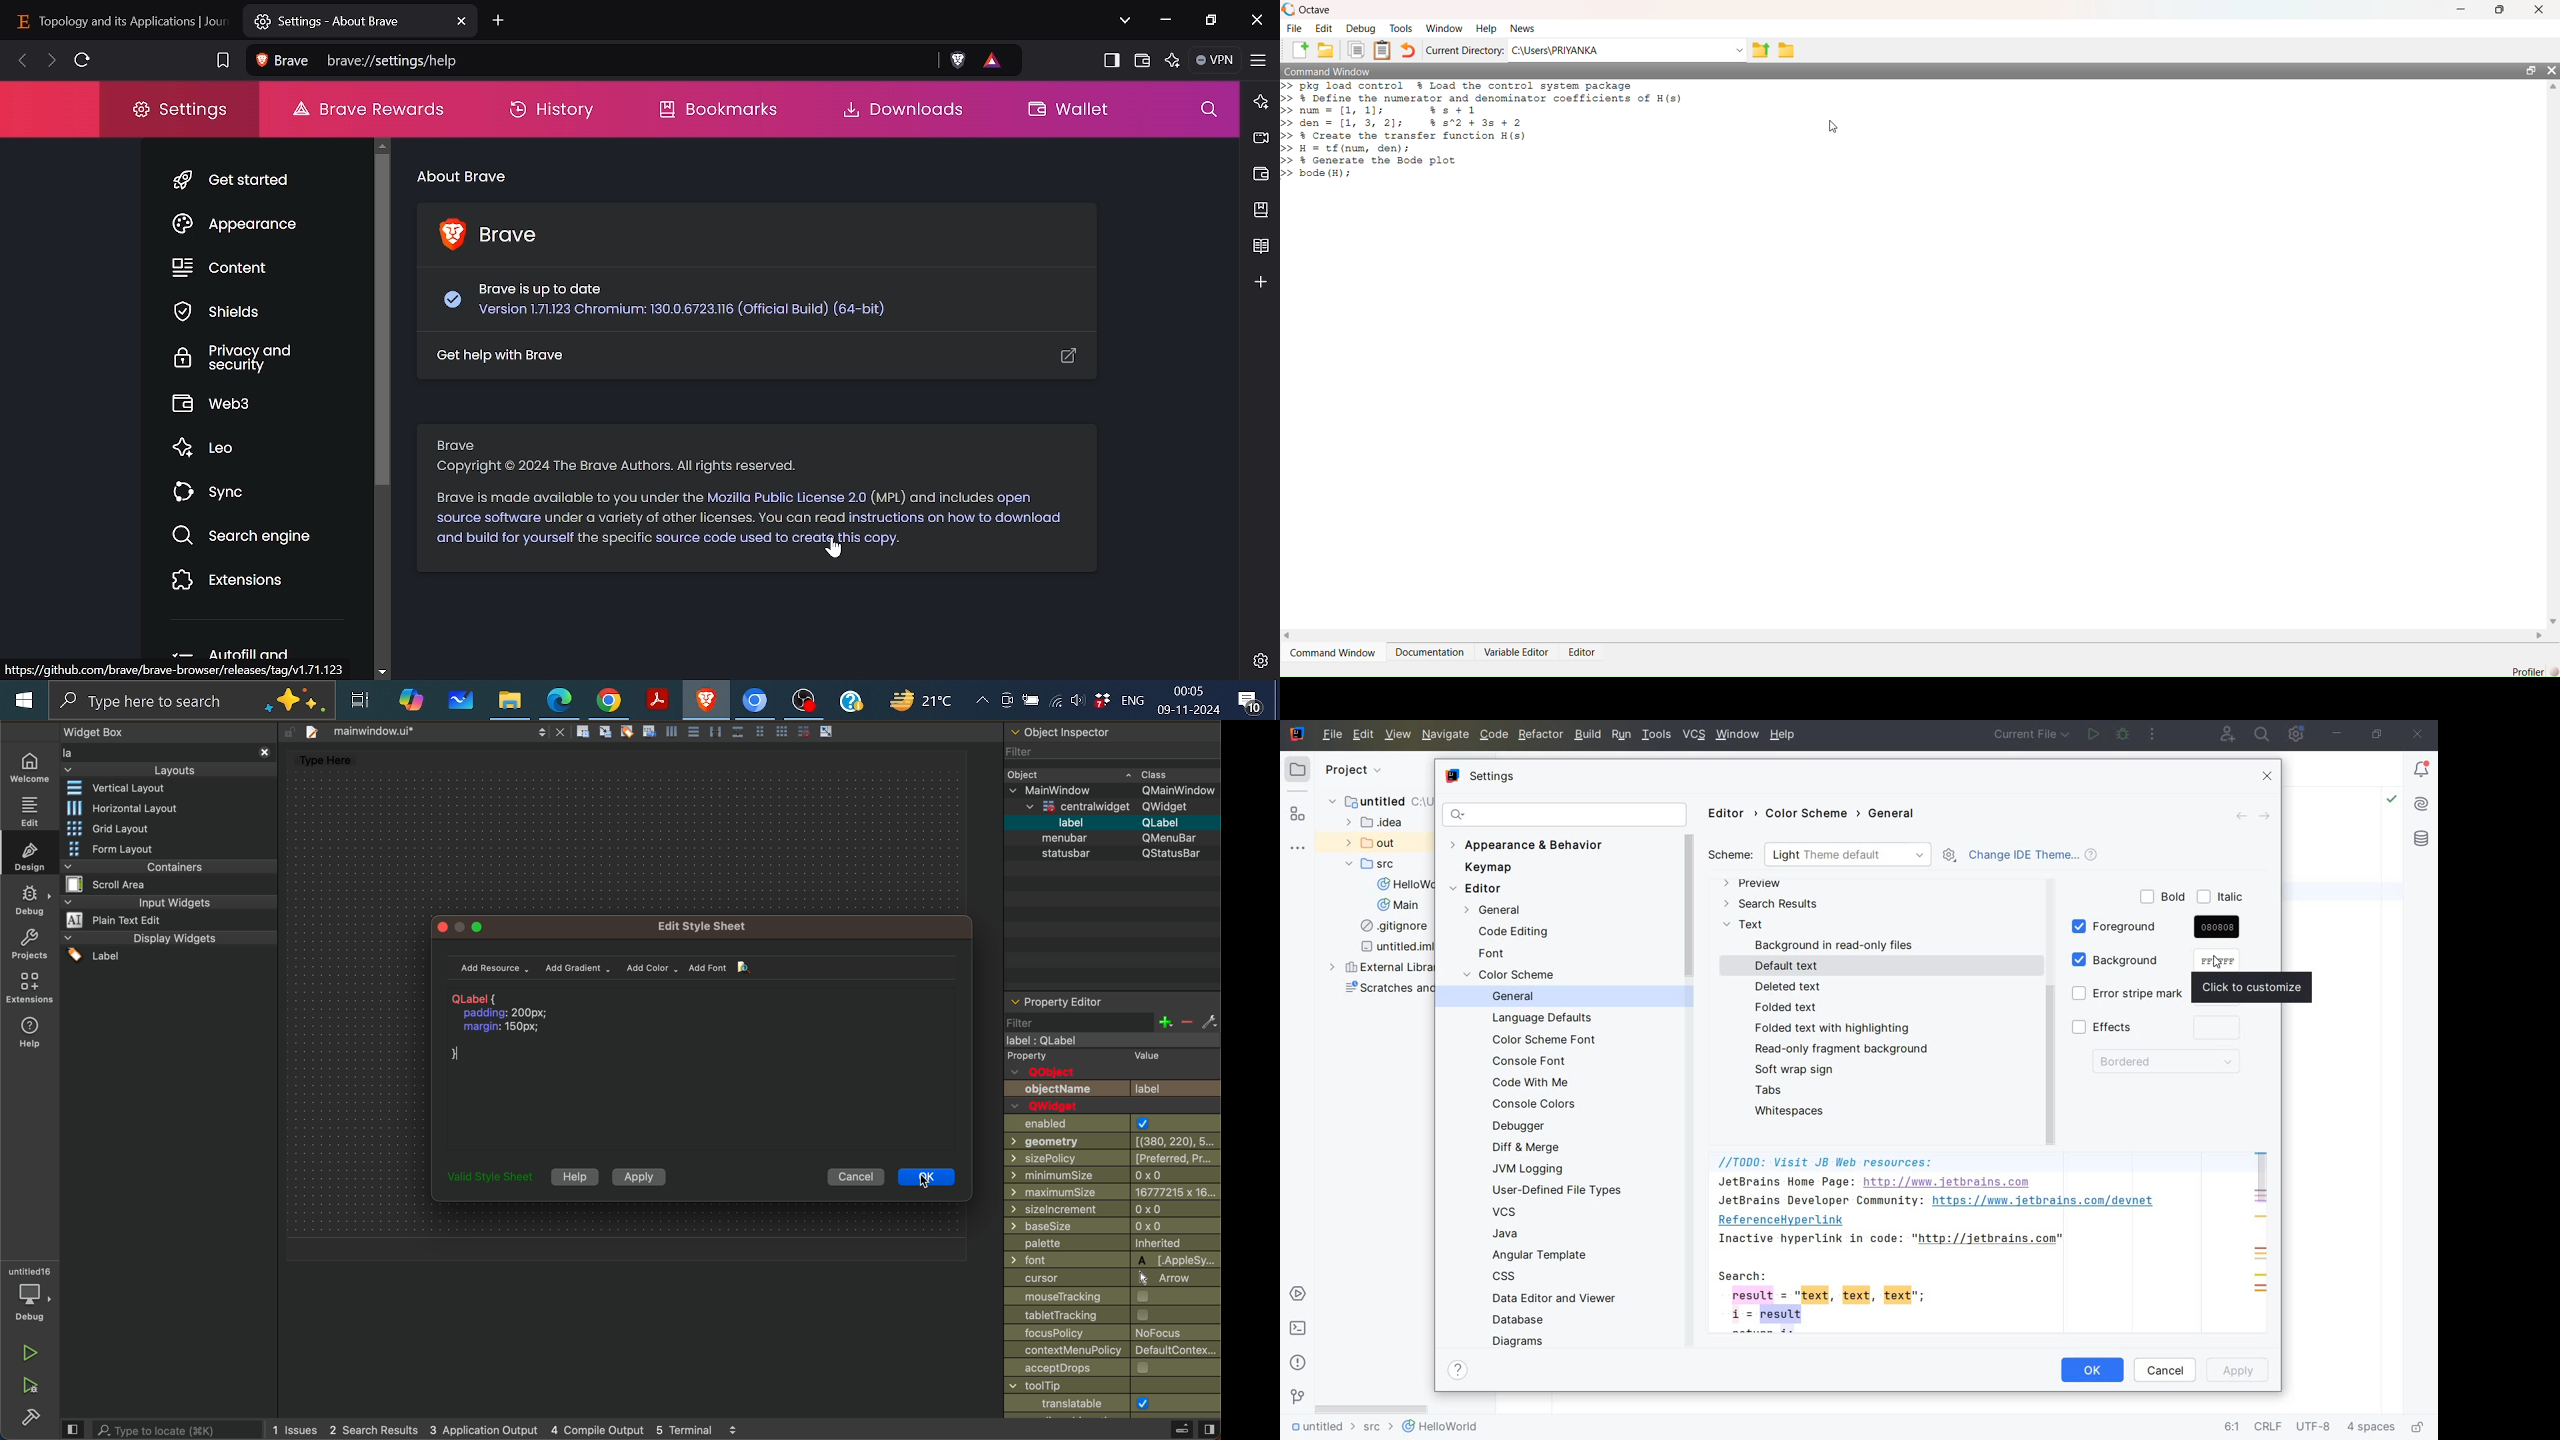 This screenshot has width=2576, height=1456. Describe the element at coordinates (1112, 1088) in the screenshot. I see `object name` at that location.